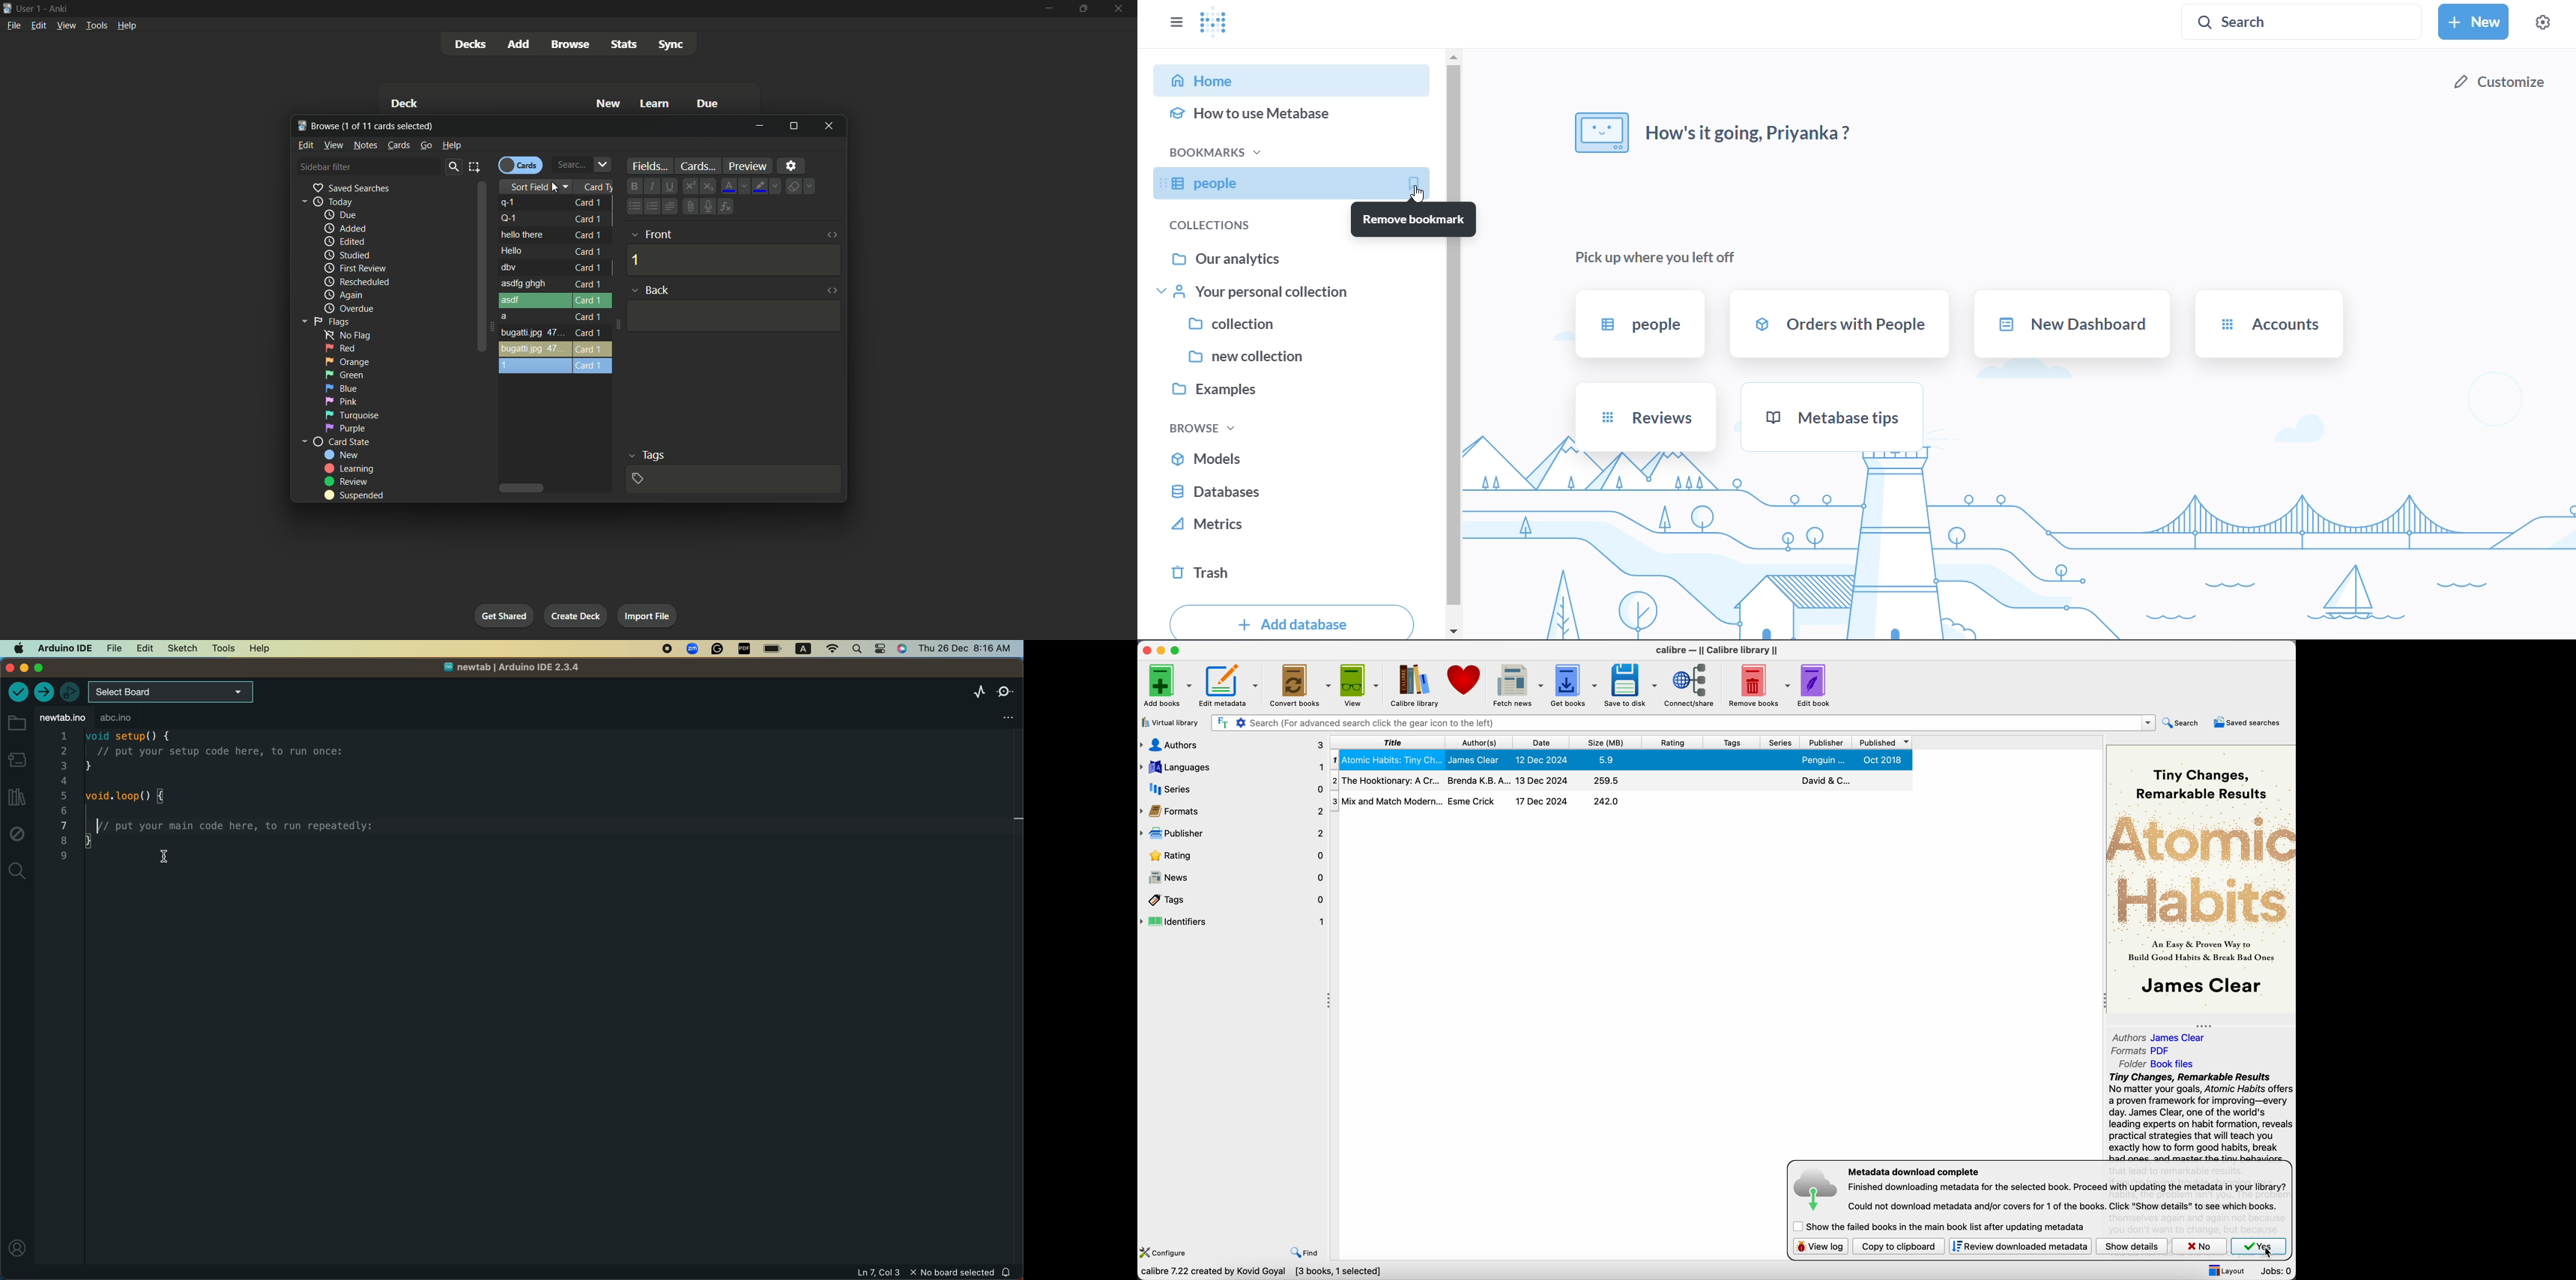 The height and width of the screenshot is (1288, 2576). I want to click on 259.5, so click(1608, 781).